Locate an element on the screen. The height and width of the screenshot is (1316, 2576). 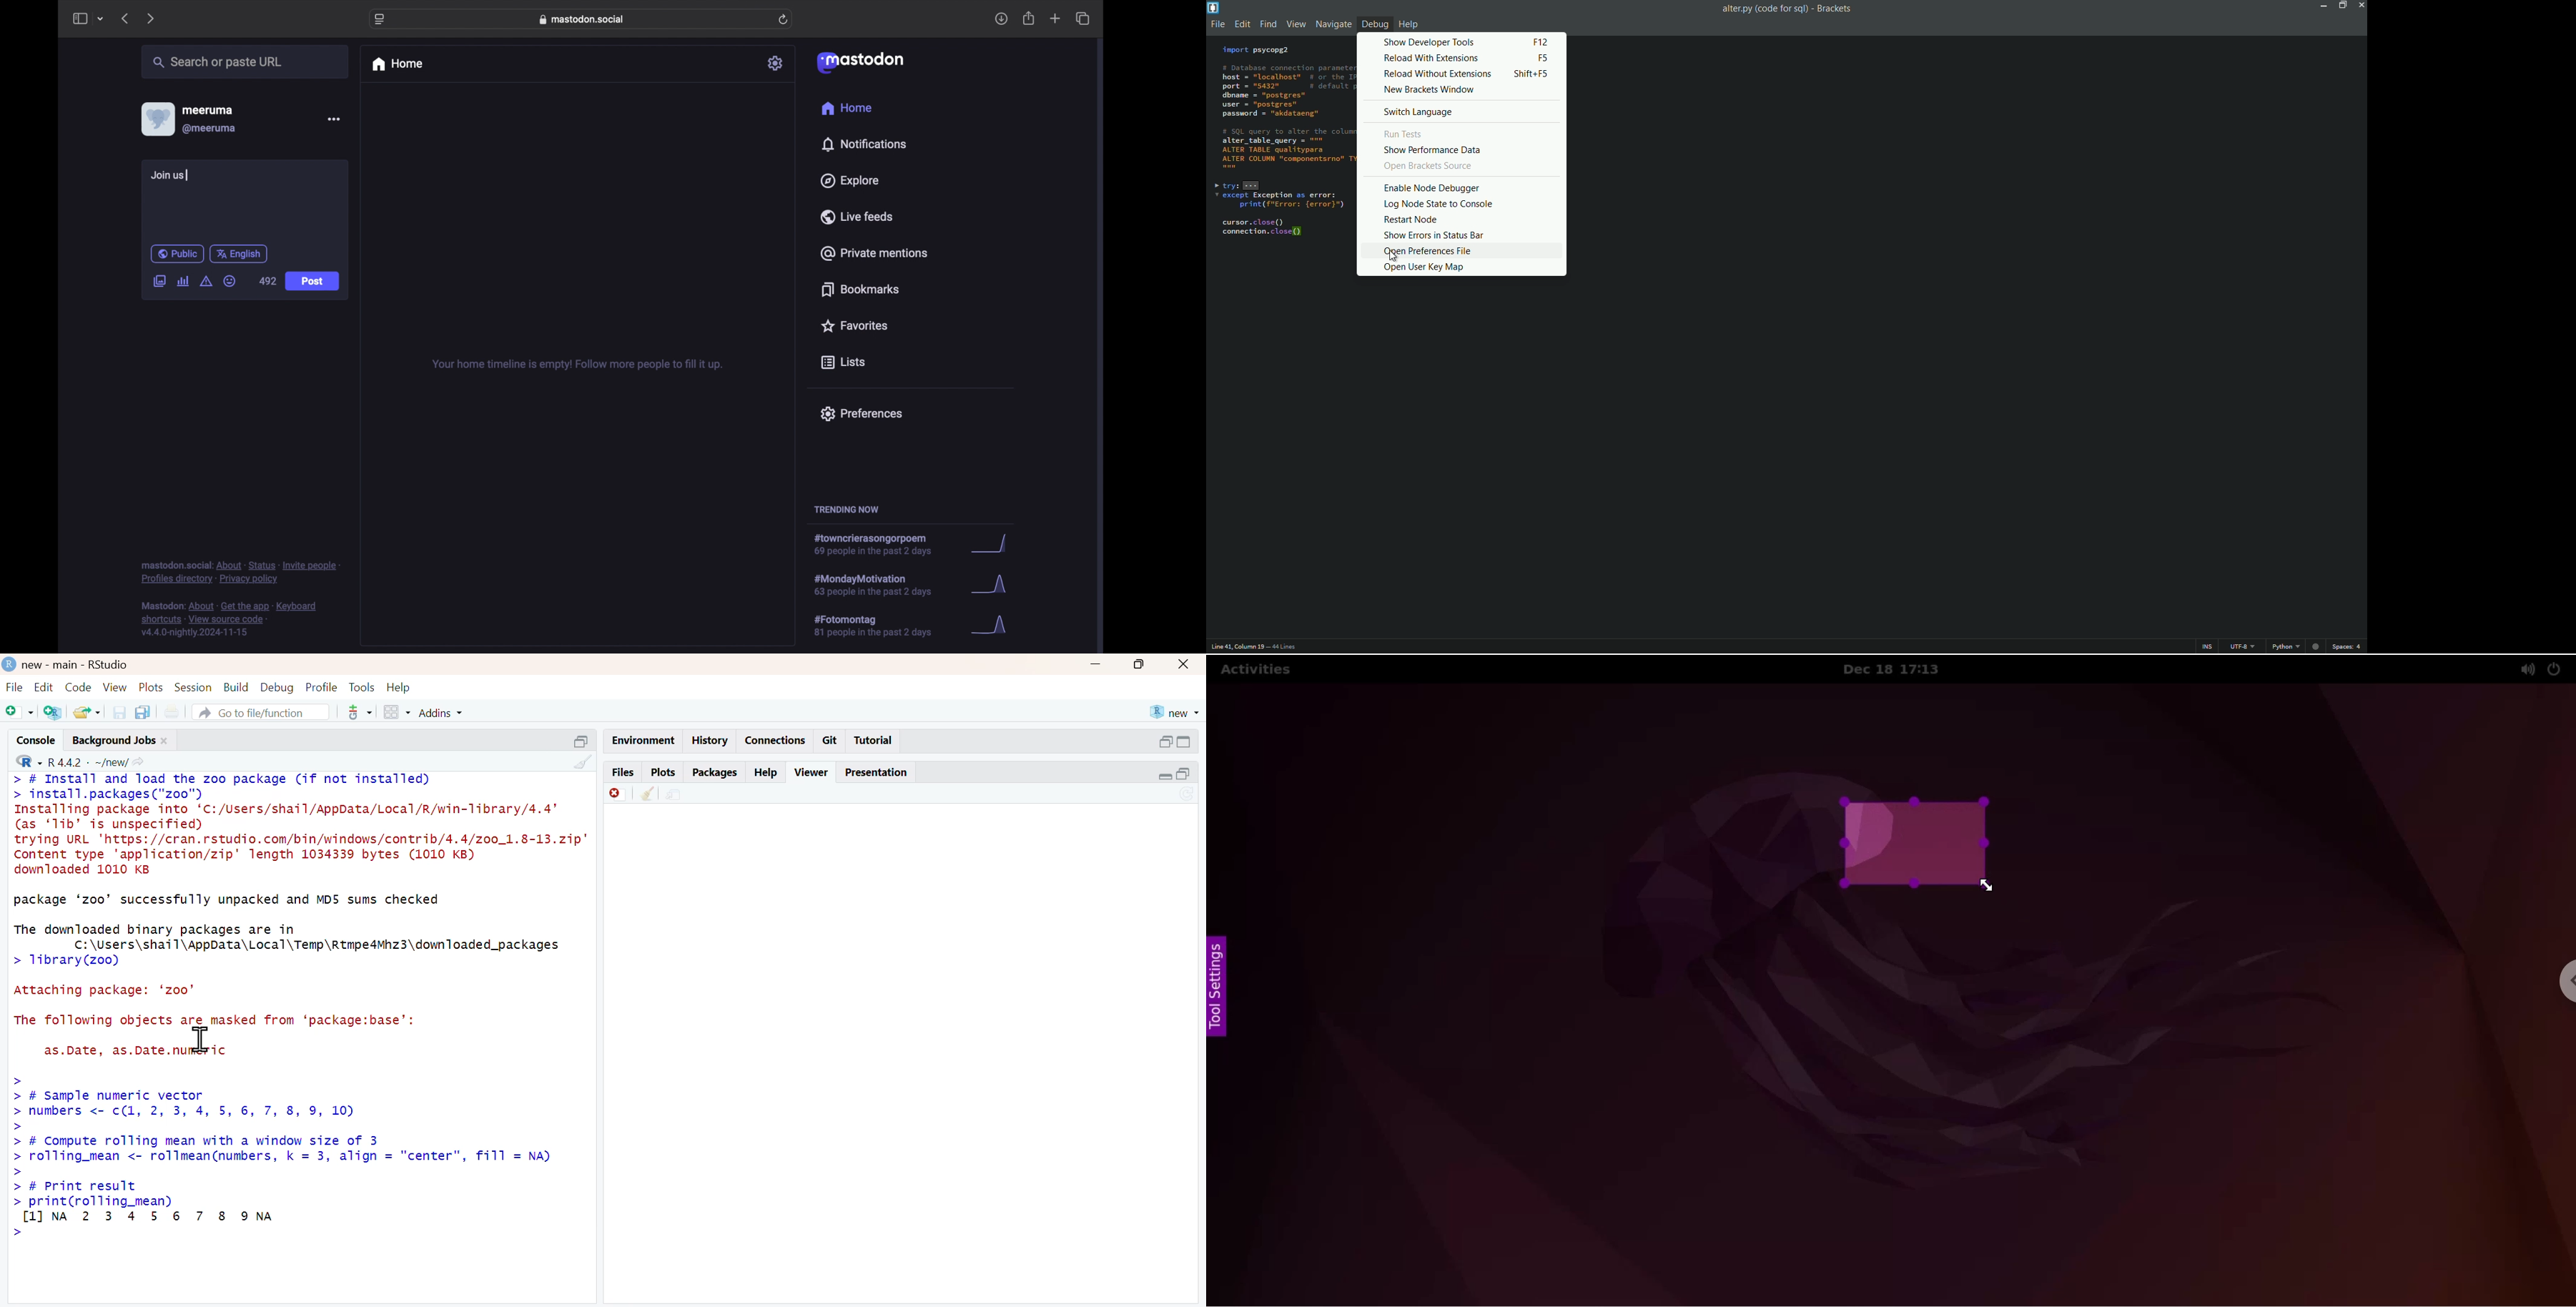
code to connect to database is located at coordinates (1279, 153).